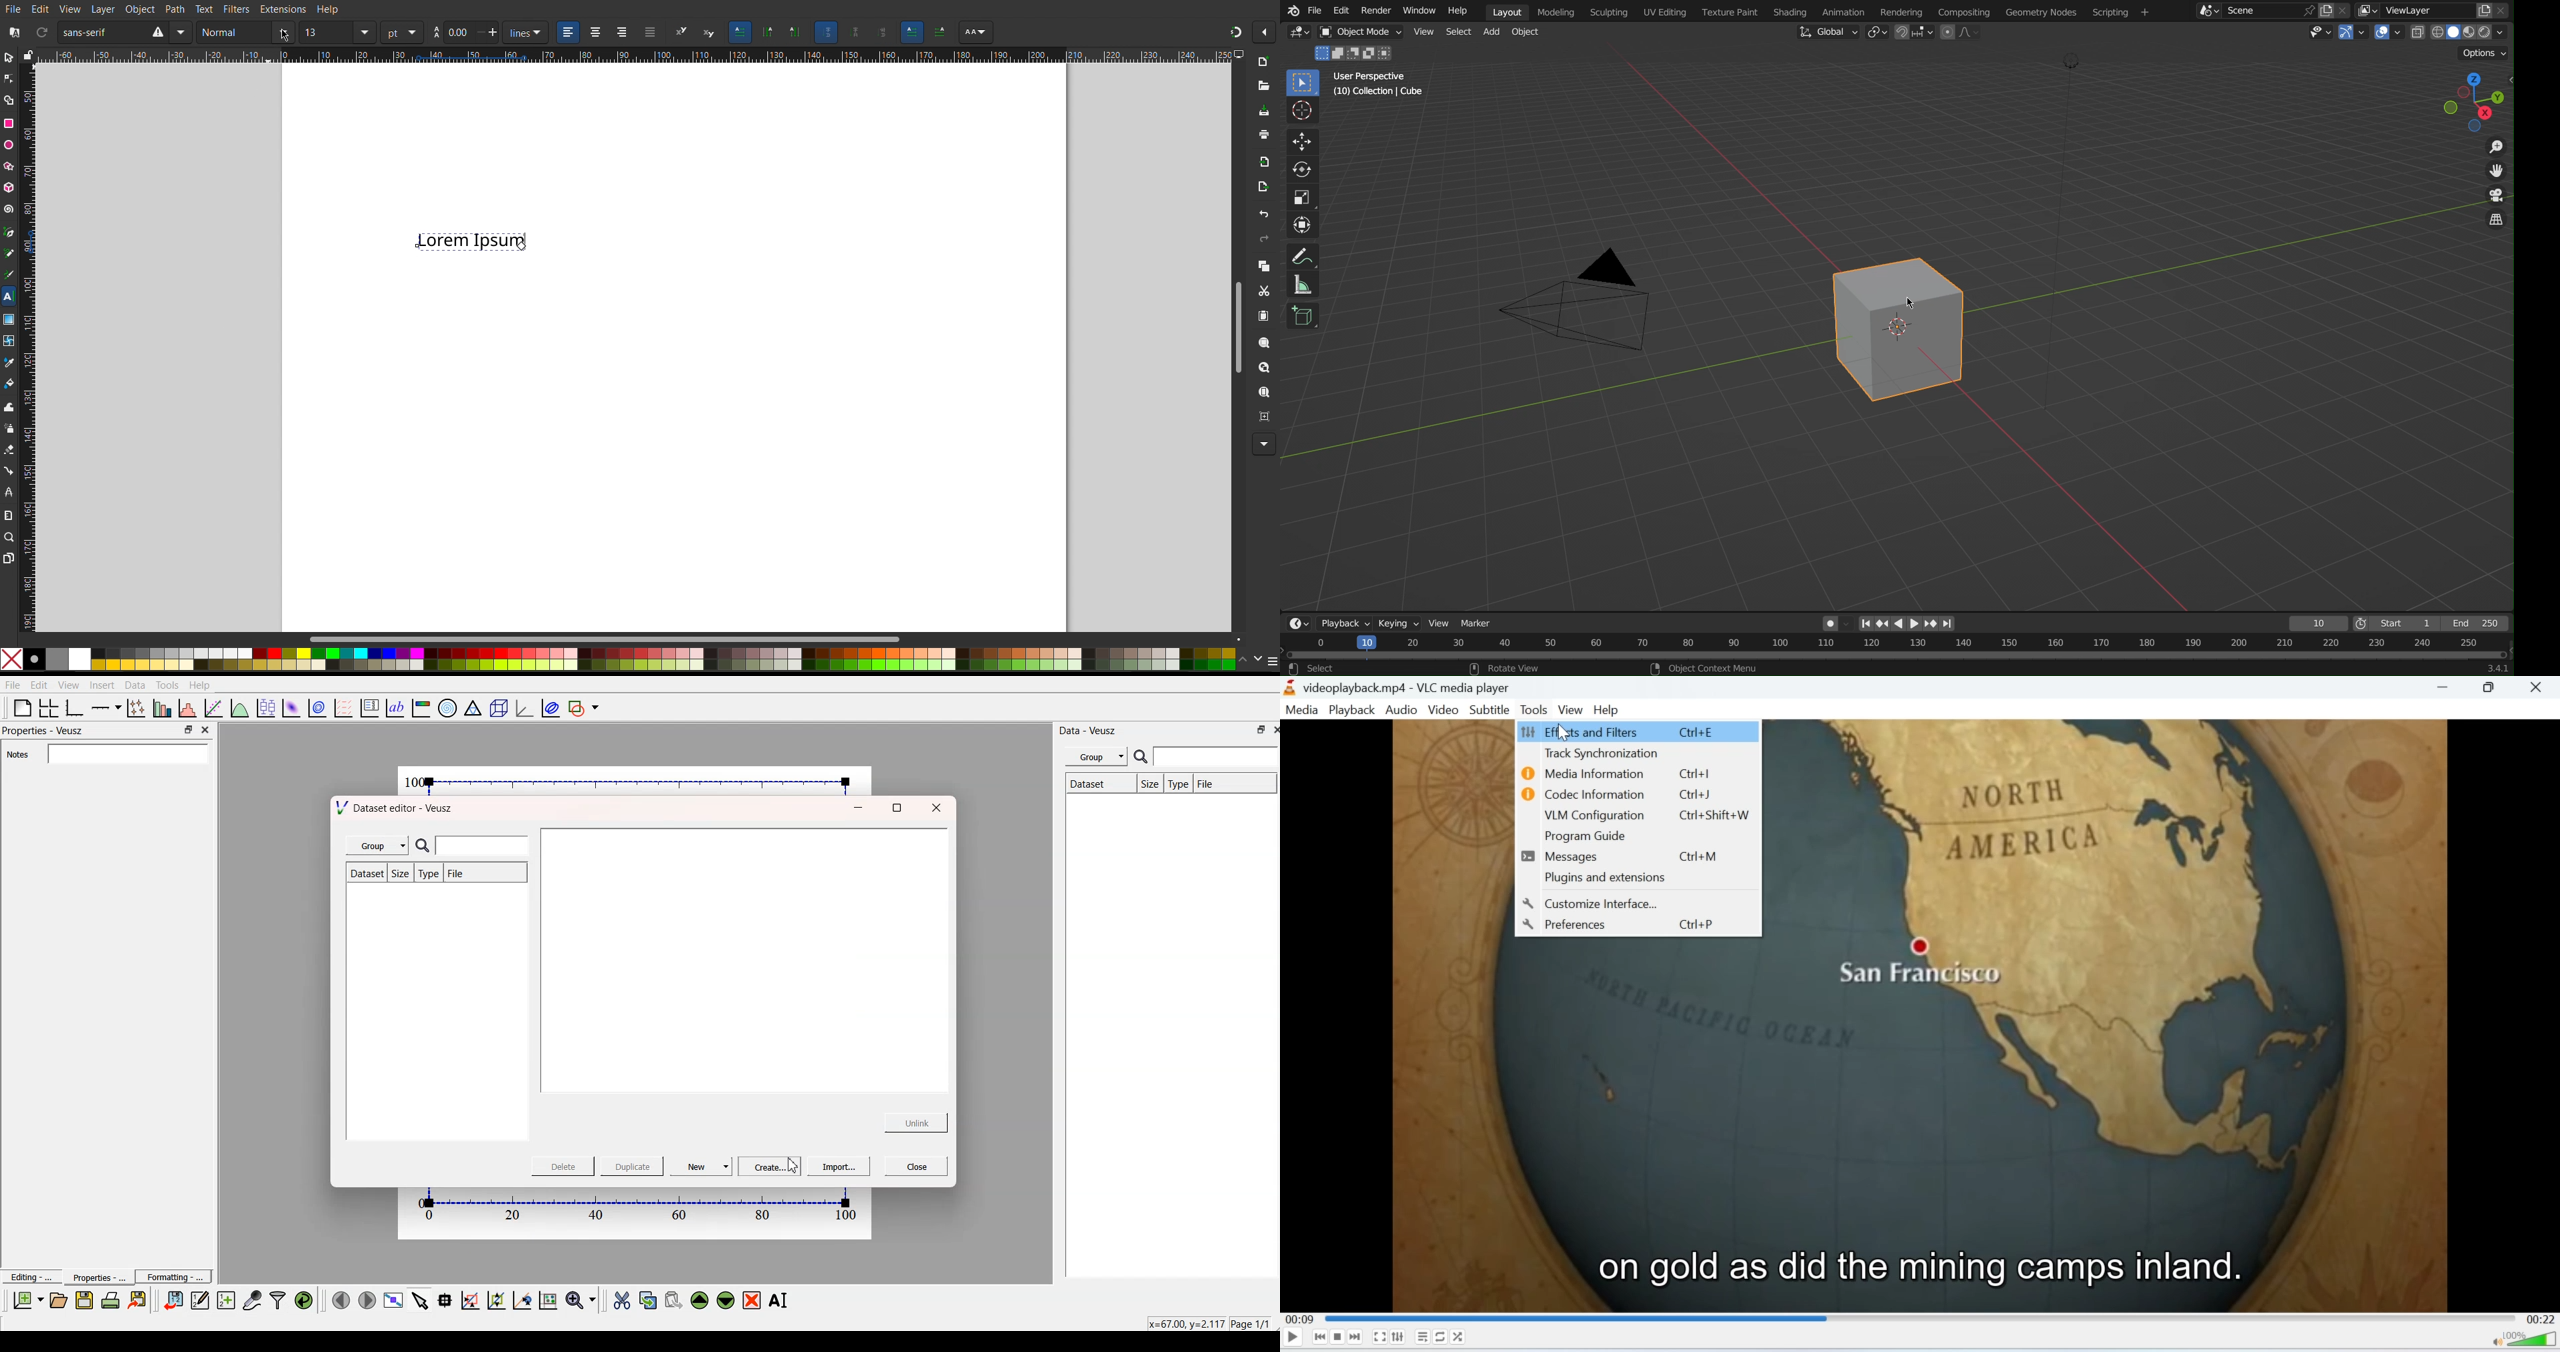 The height and width of the screenshot is (1372, 2576). I want to click on image color bar, so click(422, 707).